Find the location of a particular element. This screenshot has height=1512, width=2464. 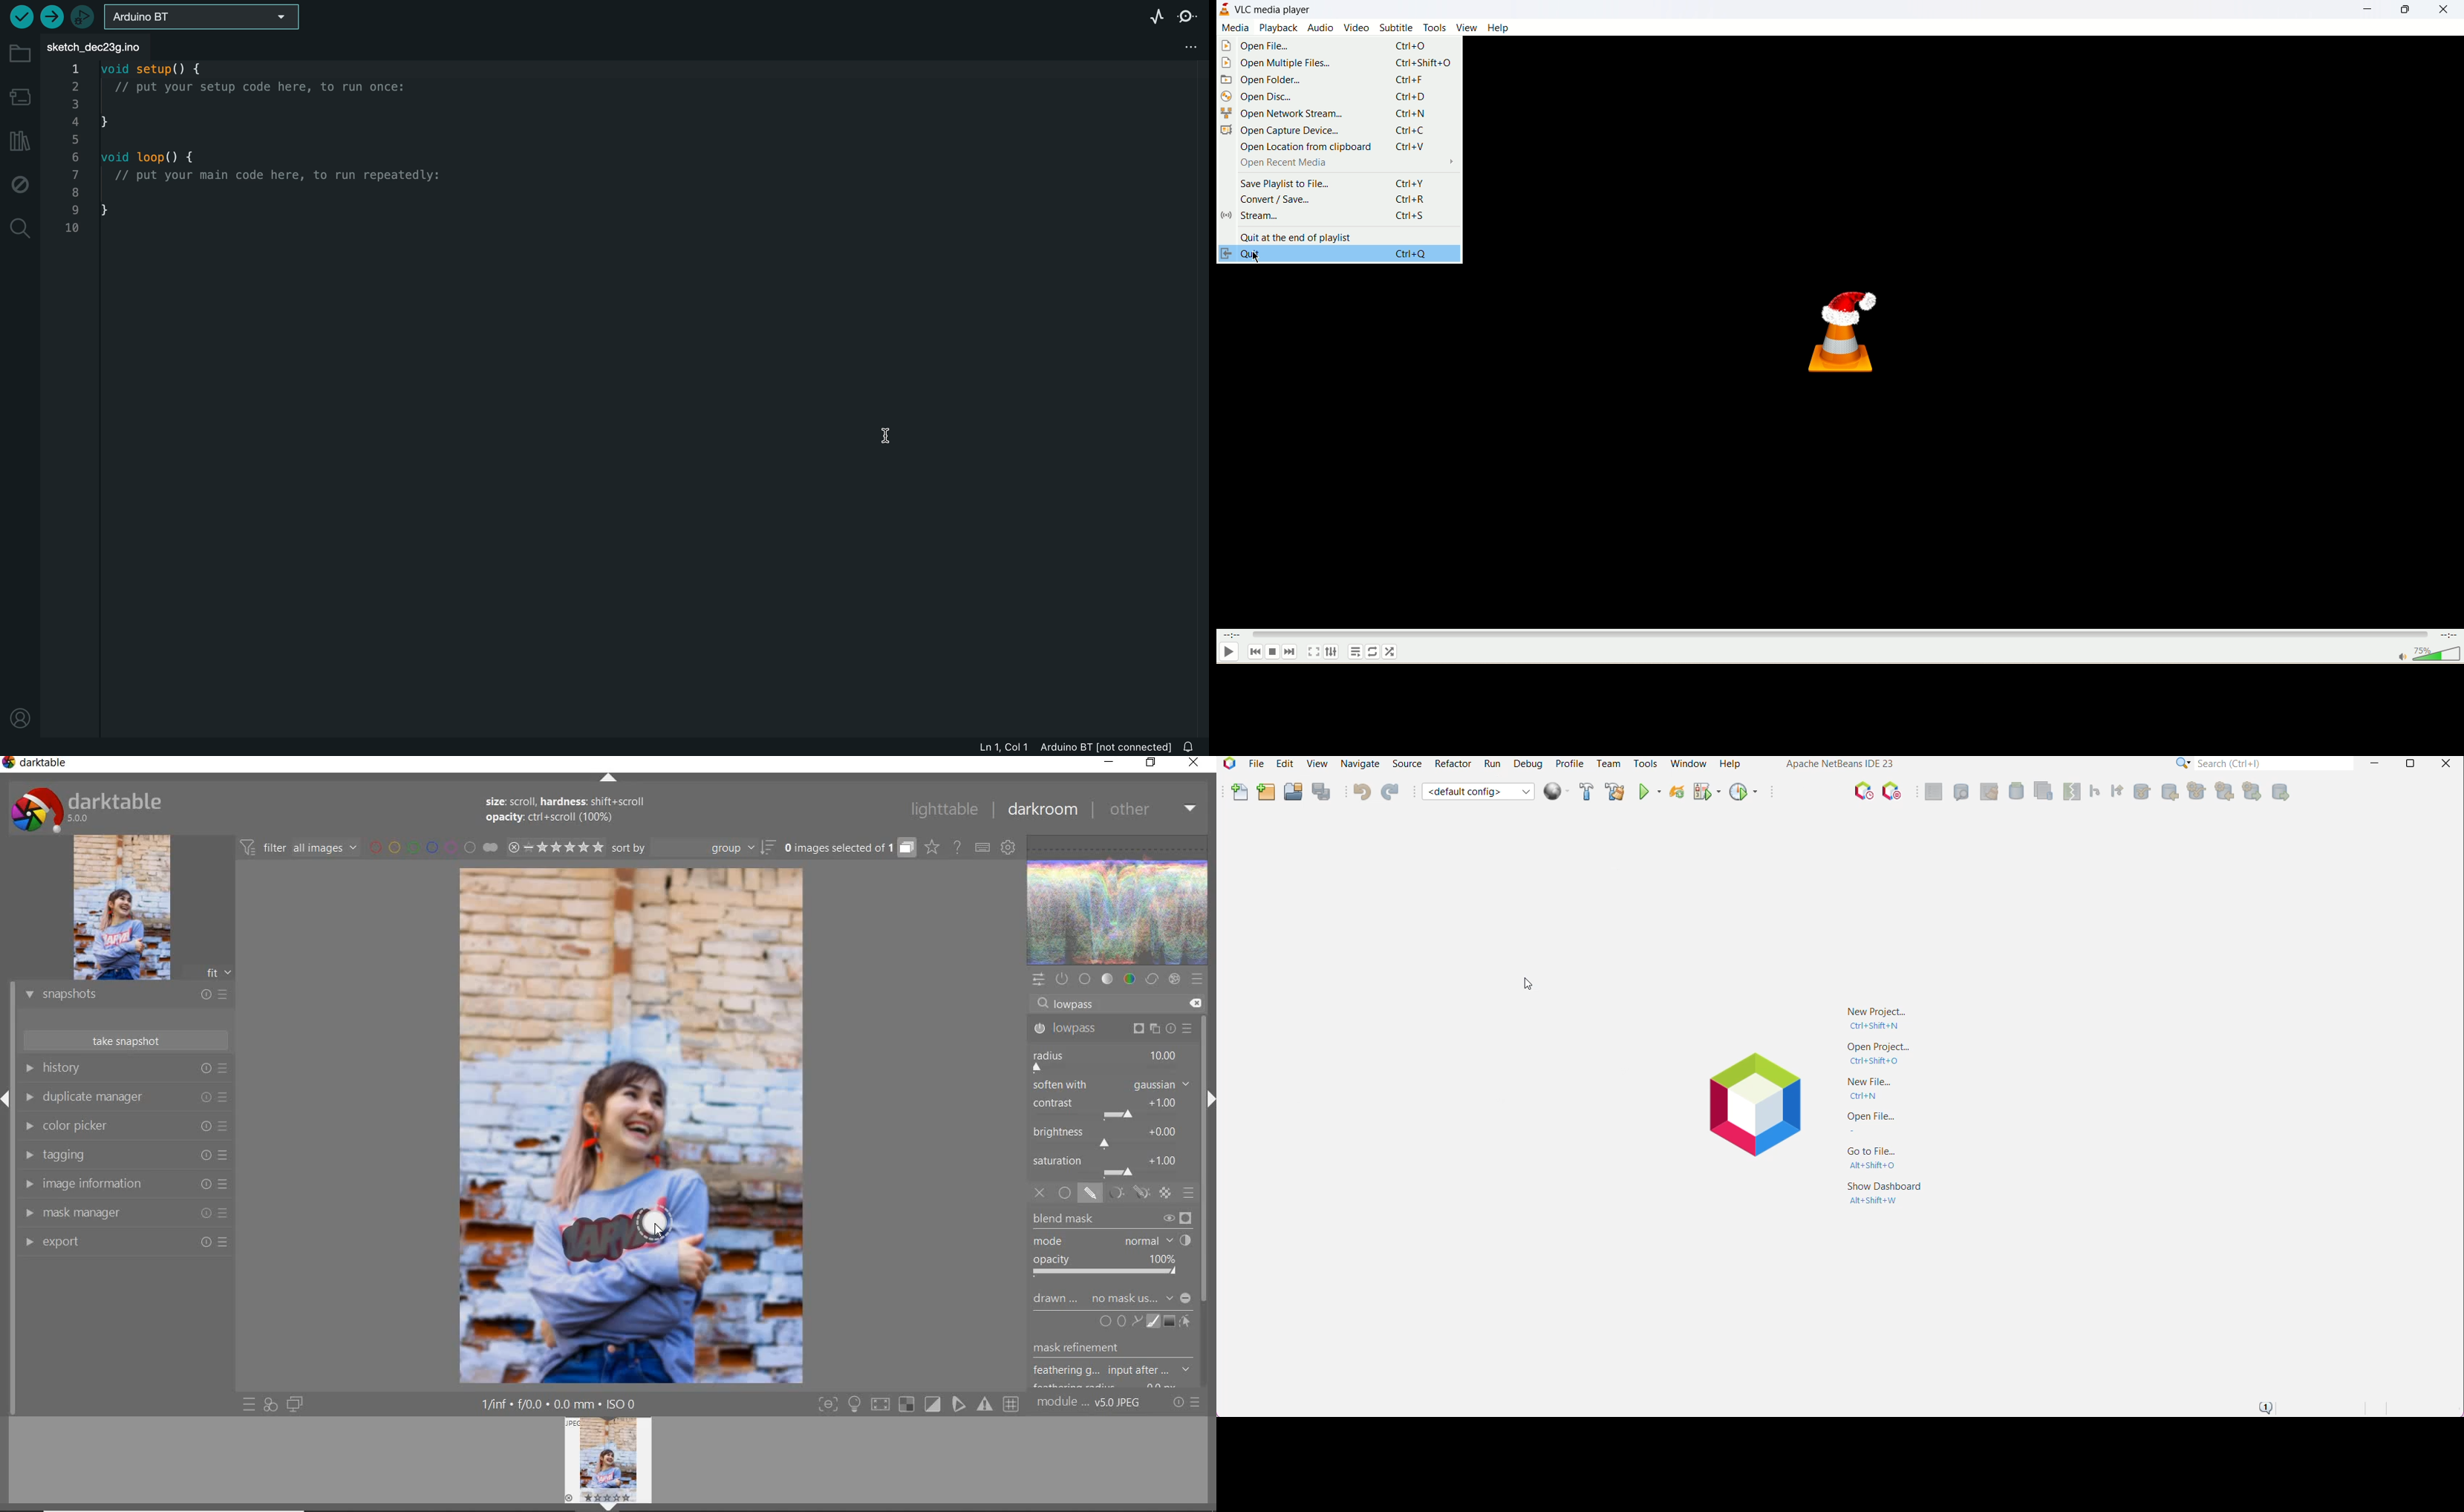

Pust to Upstream is located at coordinates (2281, 792).